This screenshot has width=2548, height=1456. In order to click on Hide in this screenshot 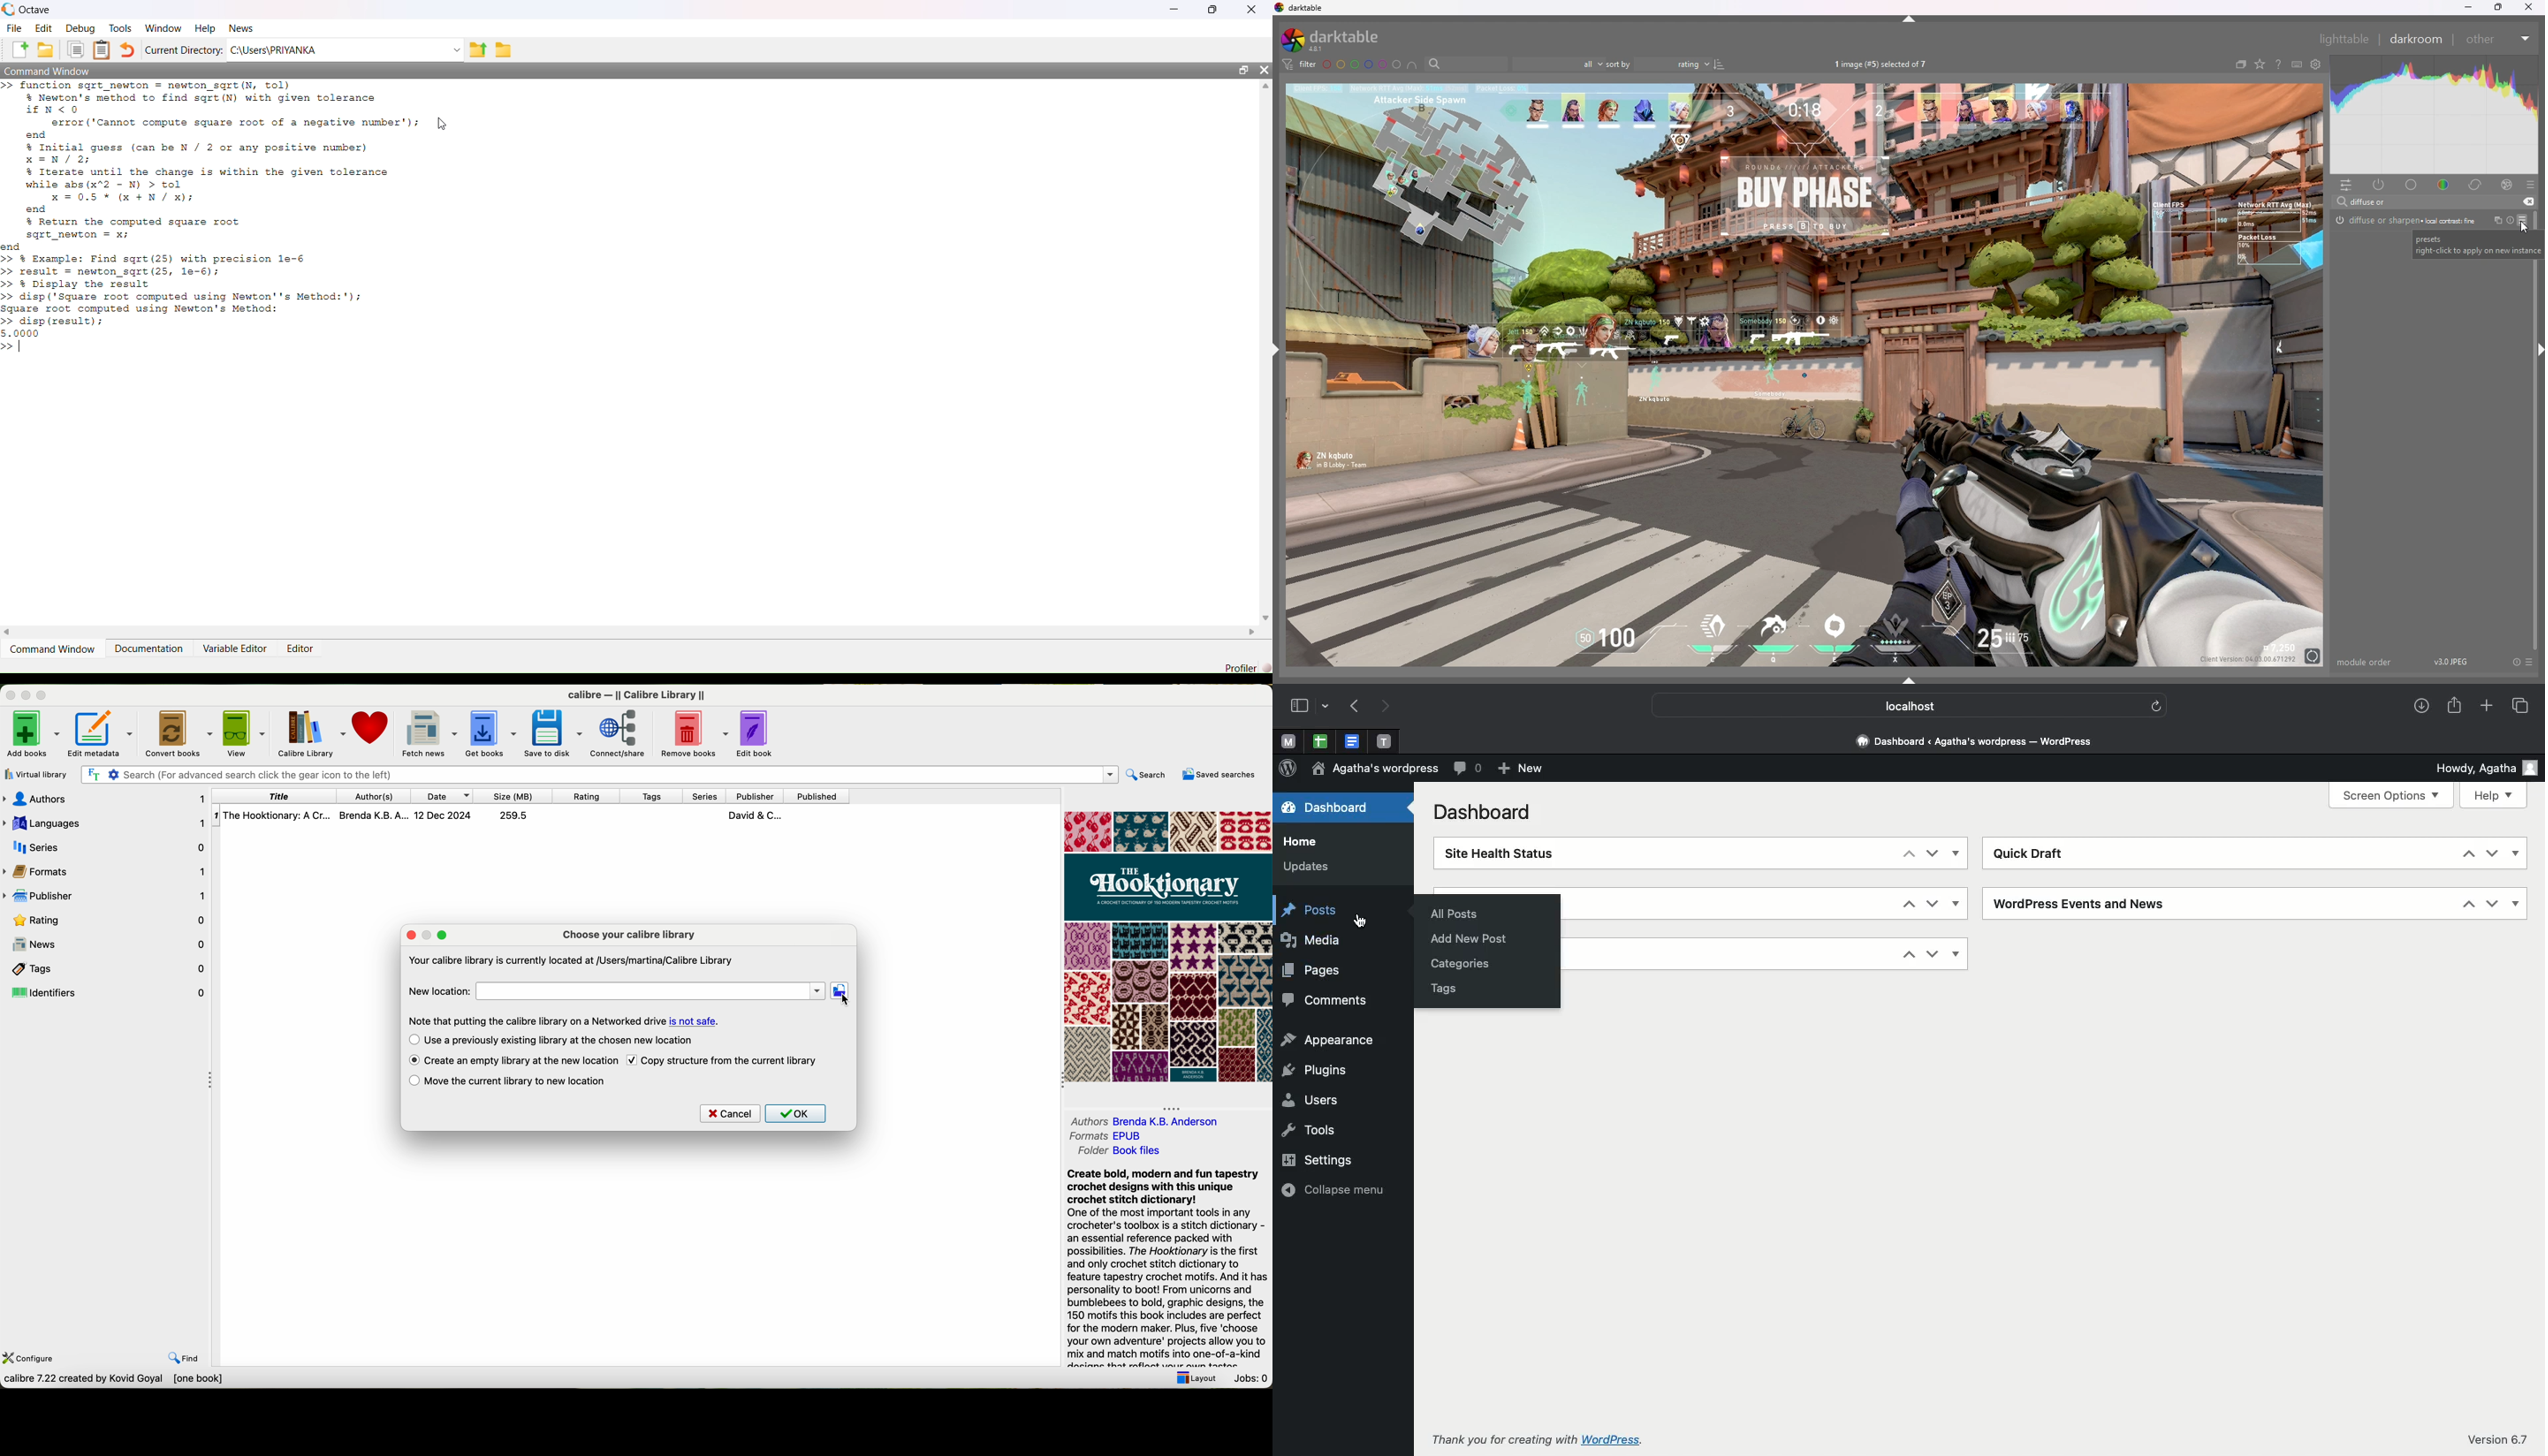, I will do `click(2513, 905)`.